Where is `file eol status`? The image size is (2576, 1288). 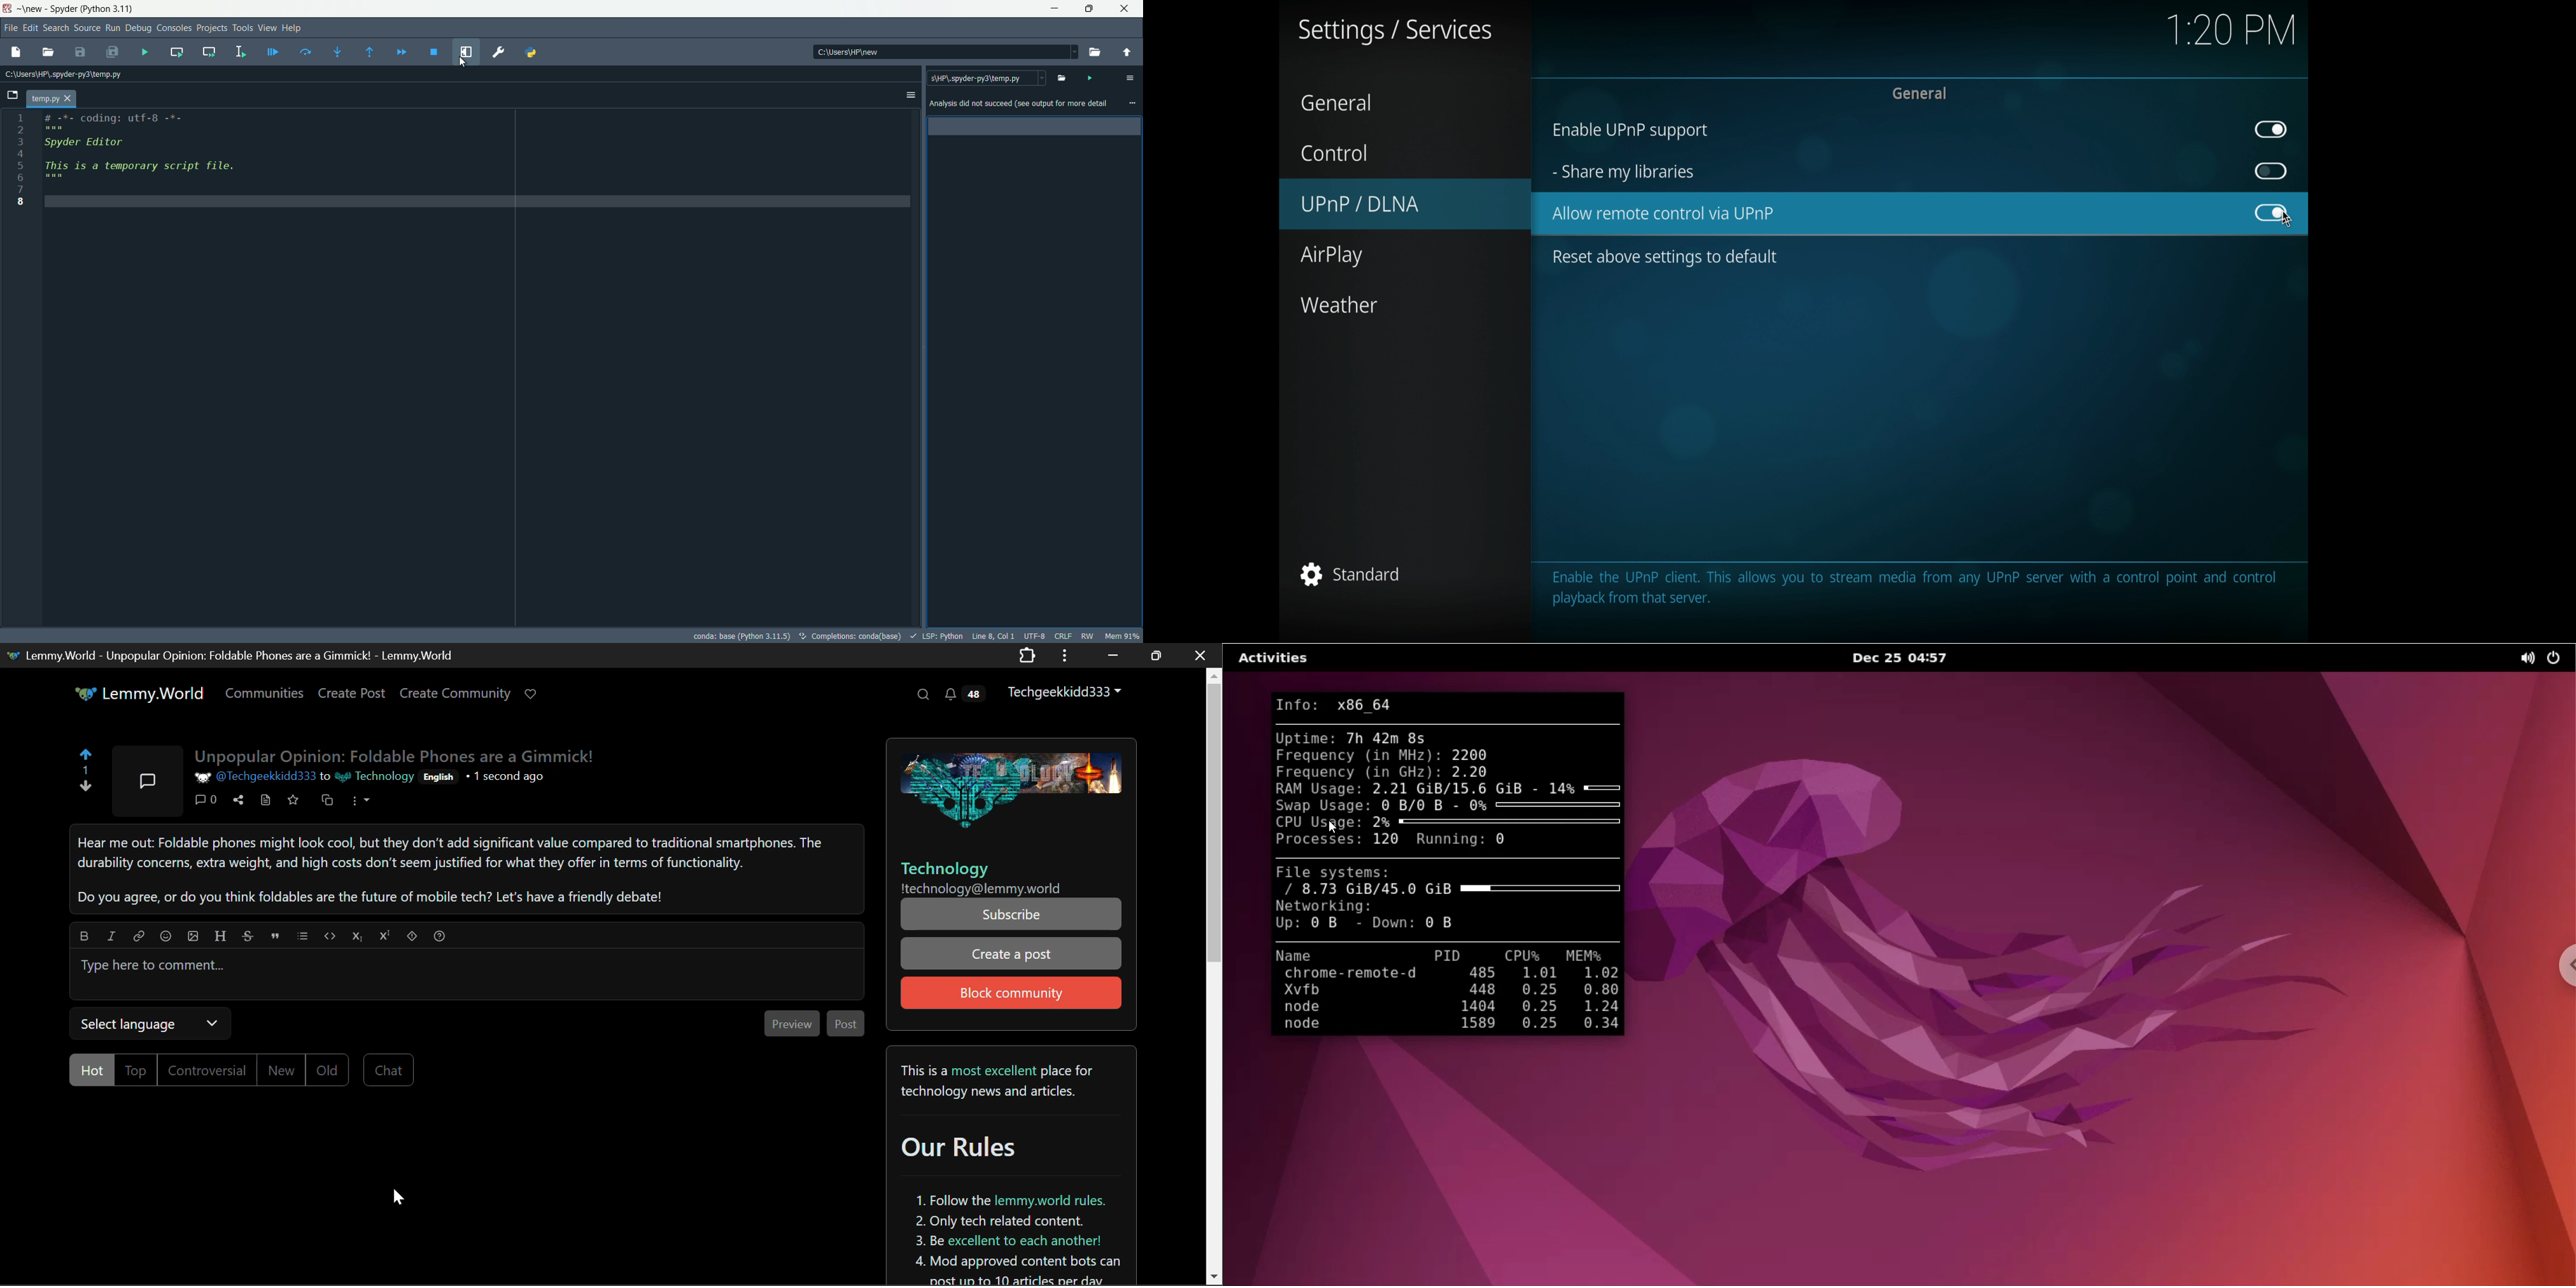 file eol status is located at coordinates (1064, 636).